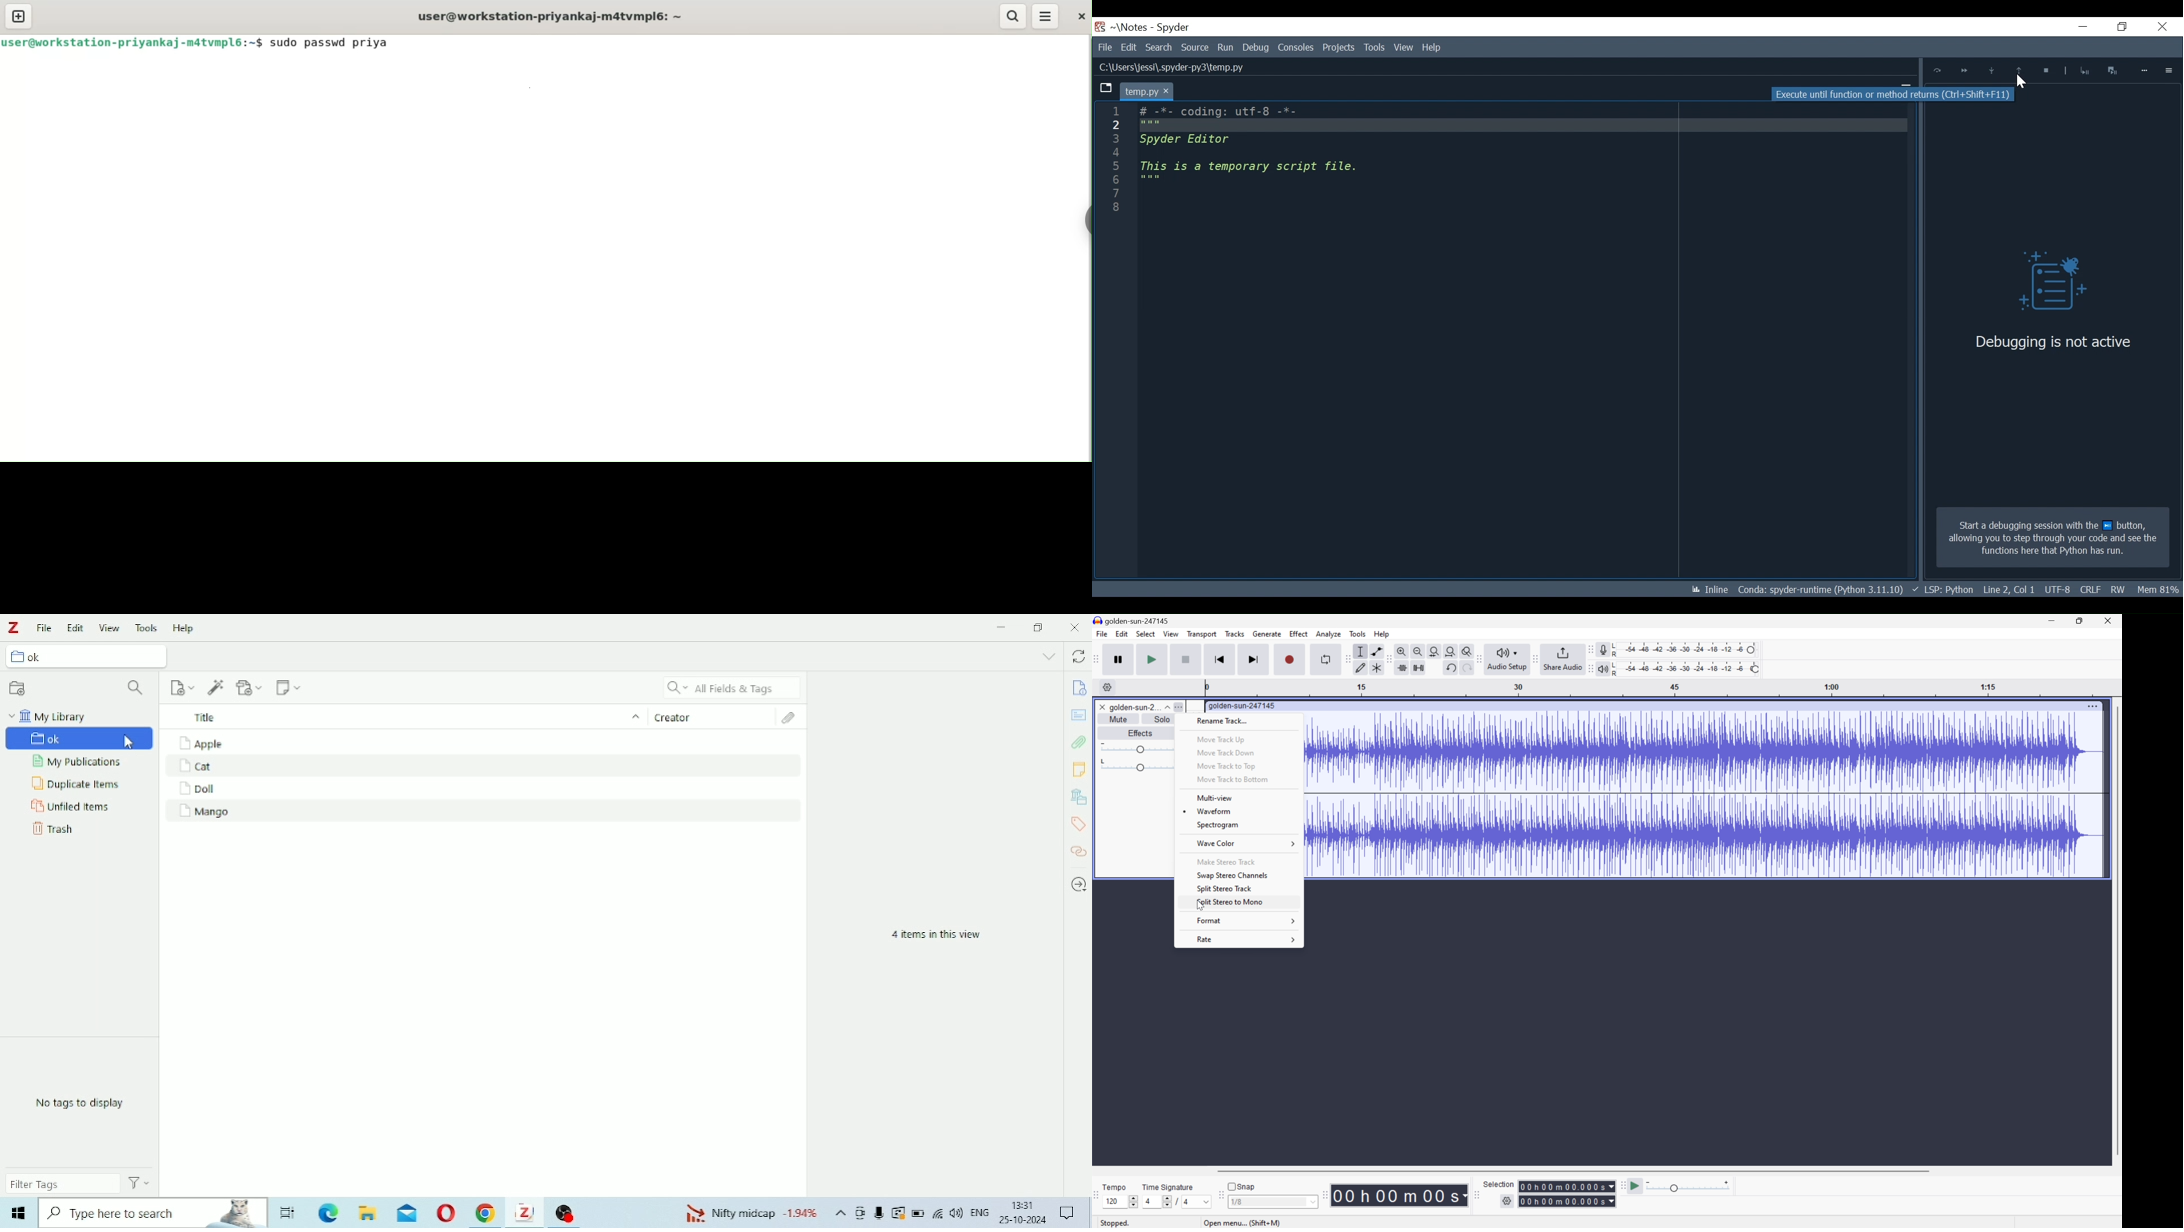  I want to click on Stop Debugging, so click(2044, 72).